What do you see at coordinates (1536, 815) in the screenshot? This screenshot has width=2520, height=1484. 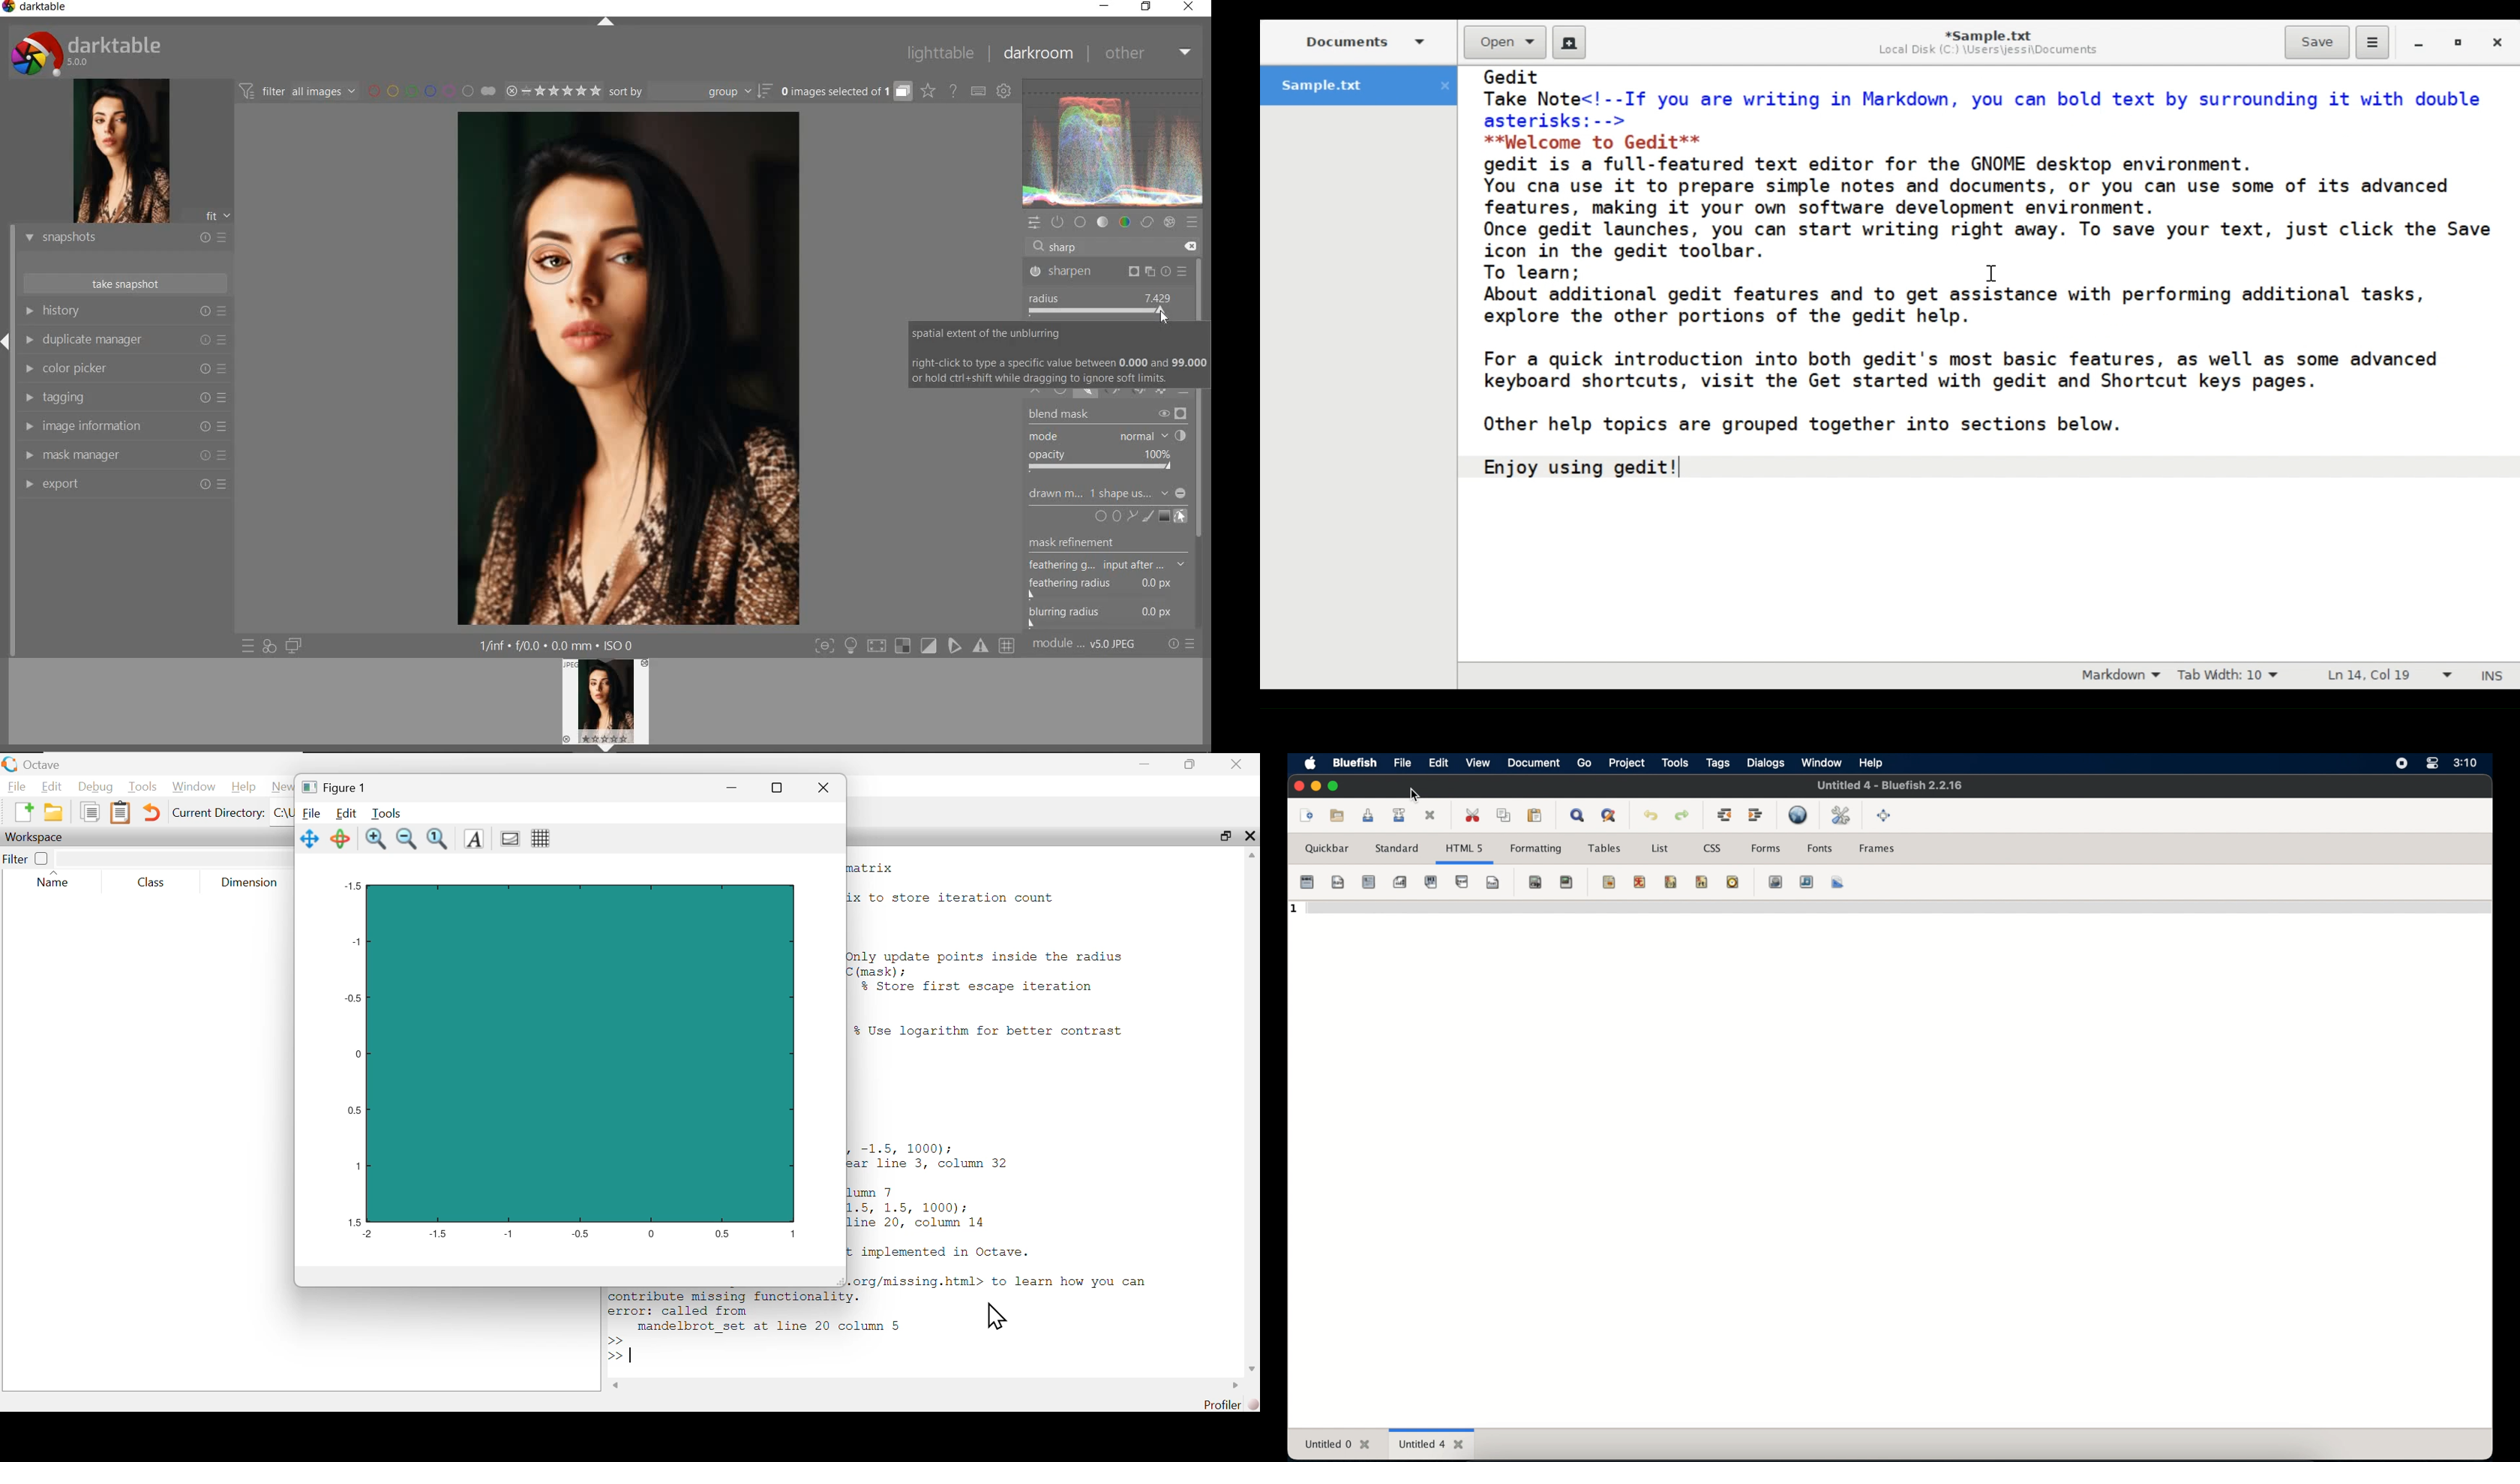 I see `paste` at bounding box center [1536, 815].